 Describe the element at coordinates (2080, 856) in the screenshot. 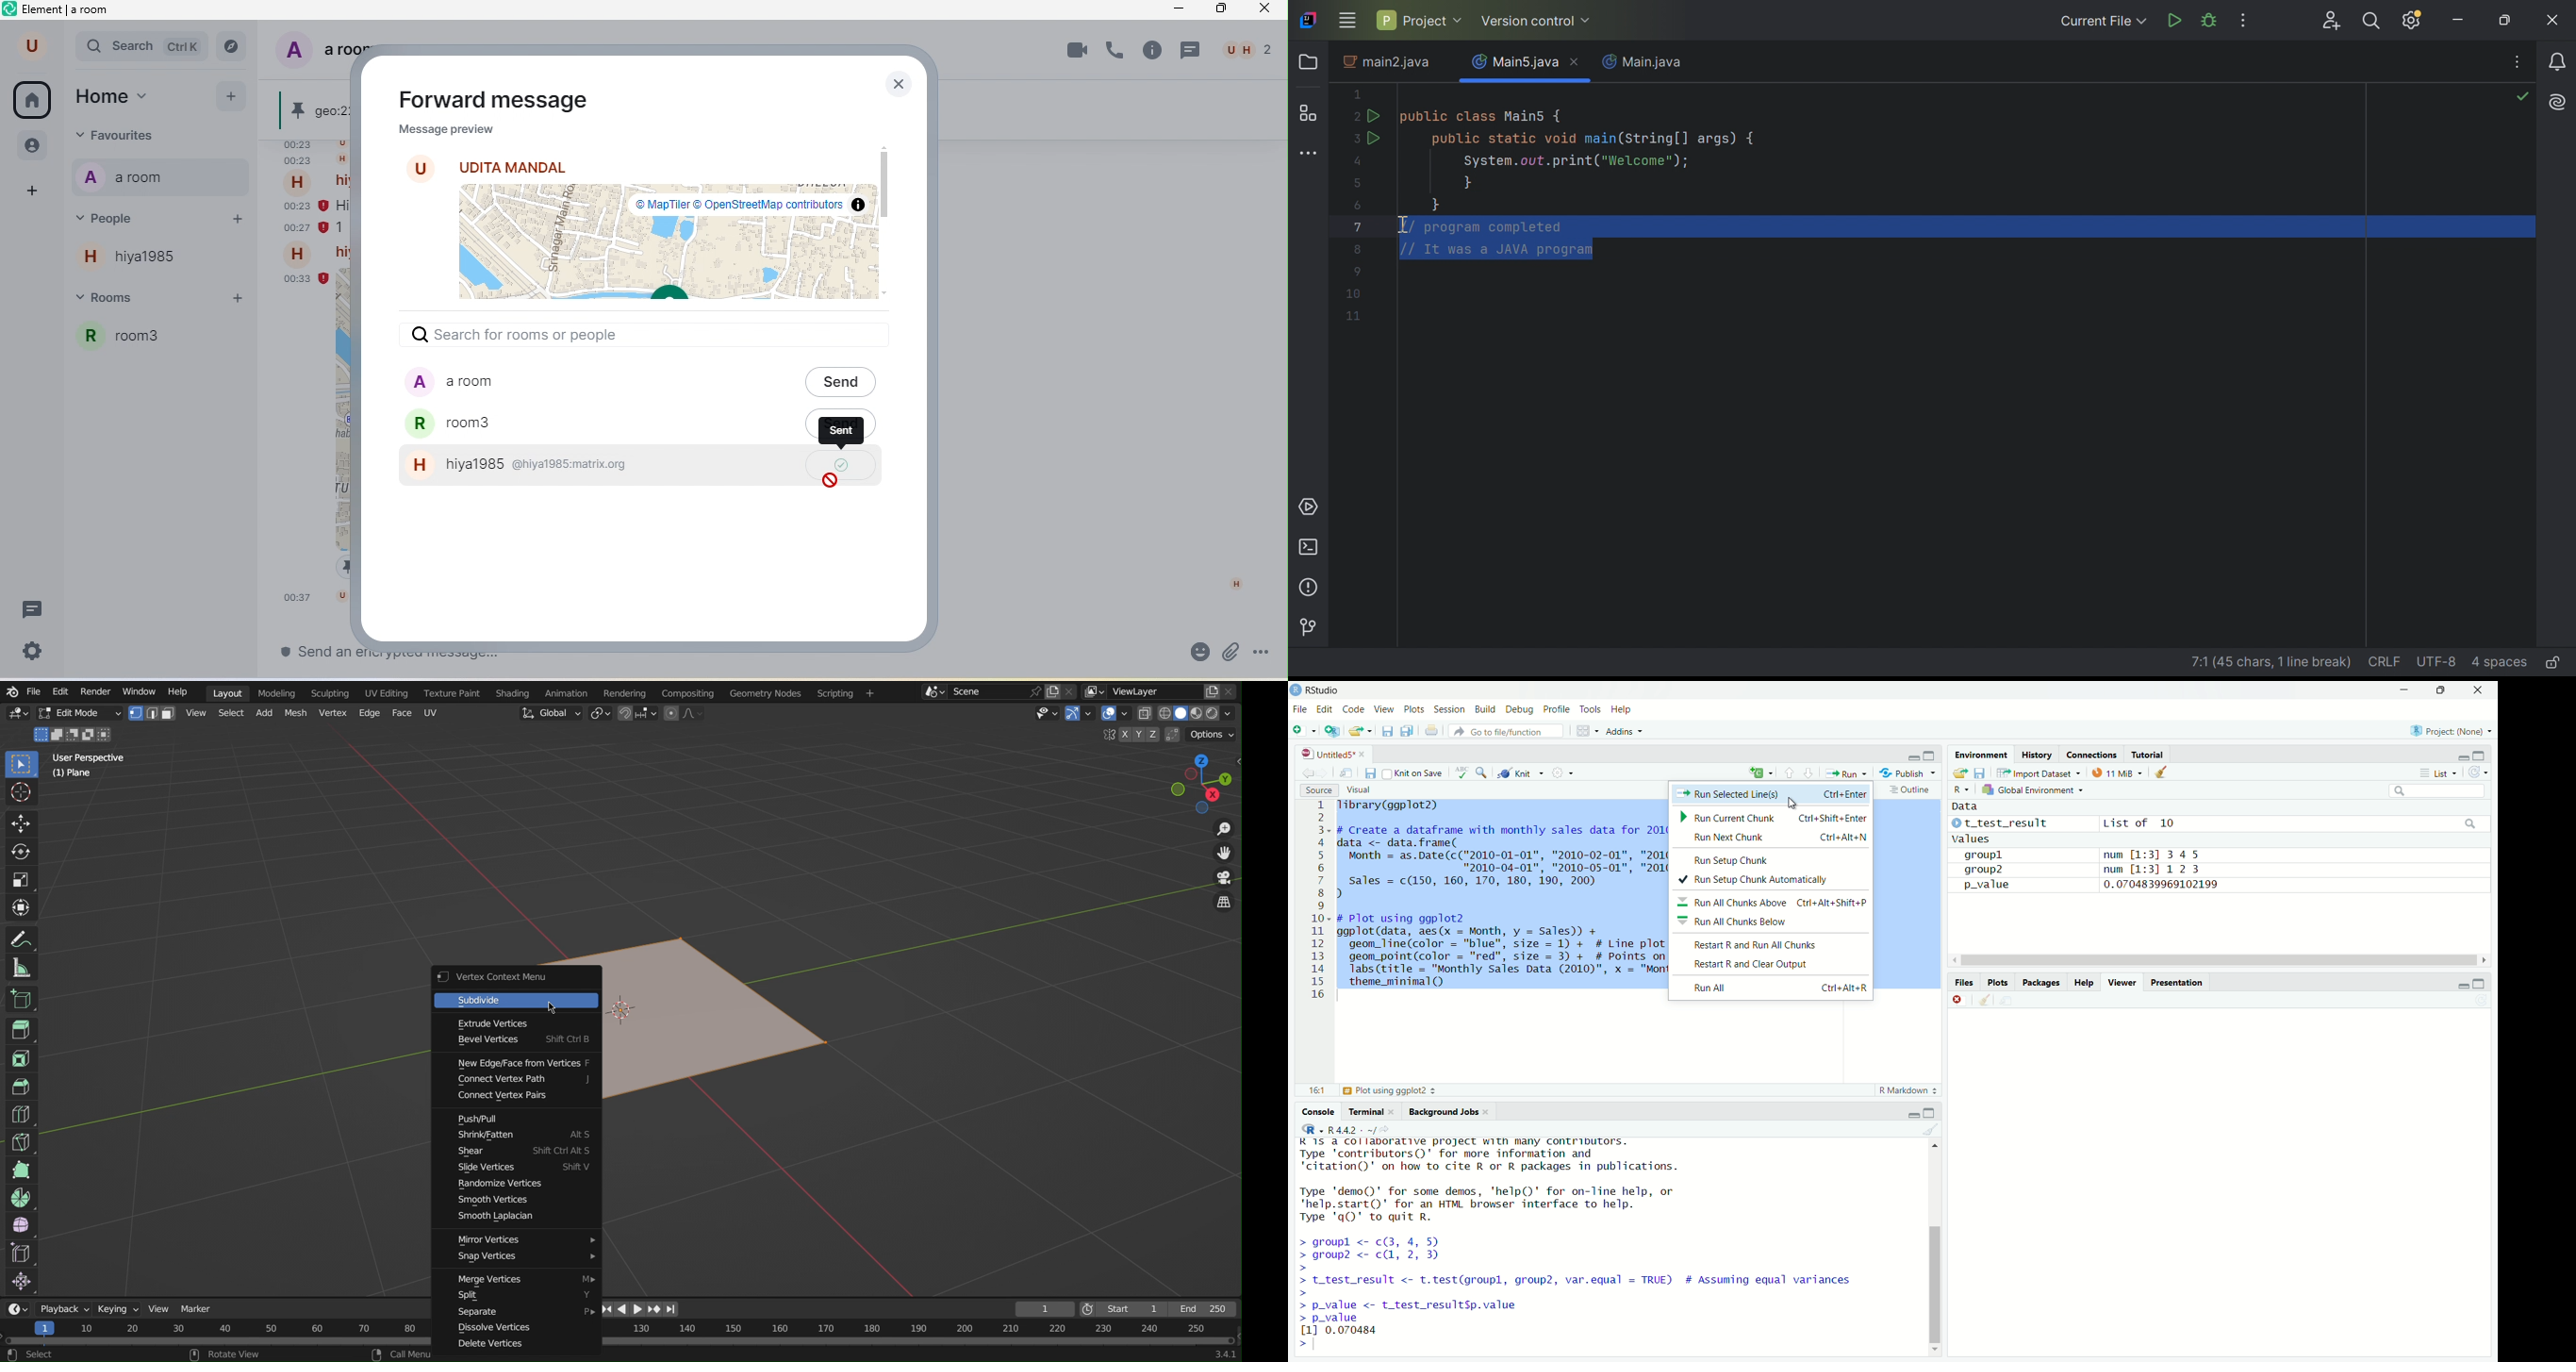

I see `groupl num [1:3] 345` at that location.